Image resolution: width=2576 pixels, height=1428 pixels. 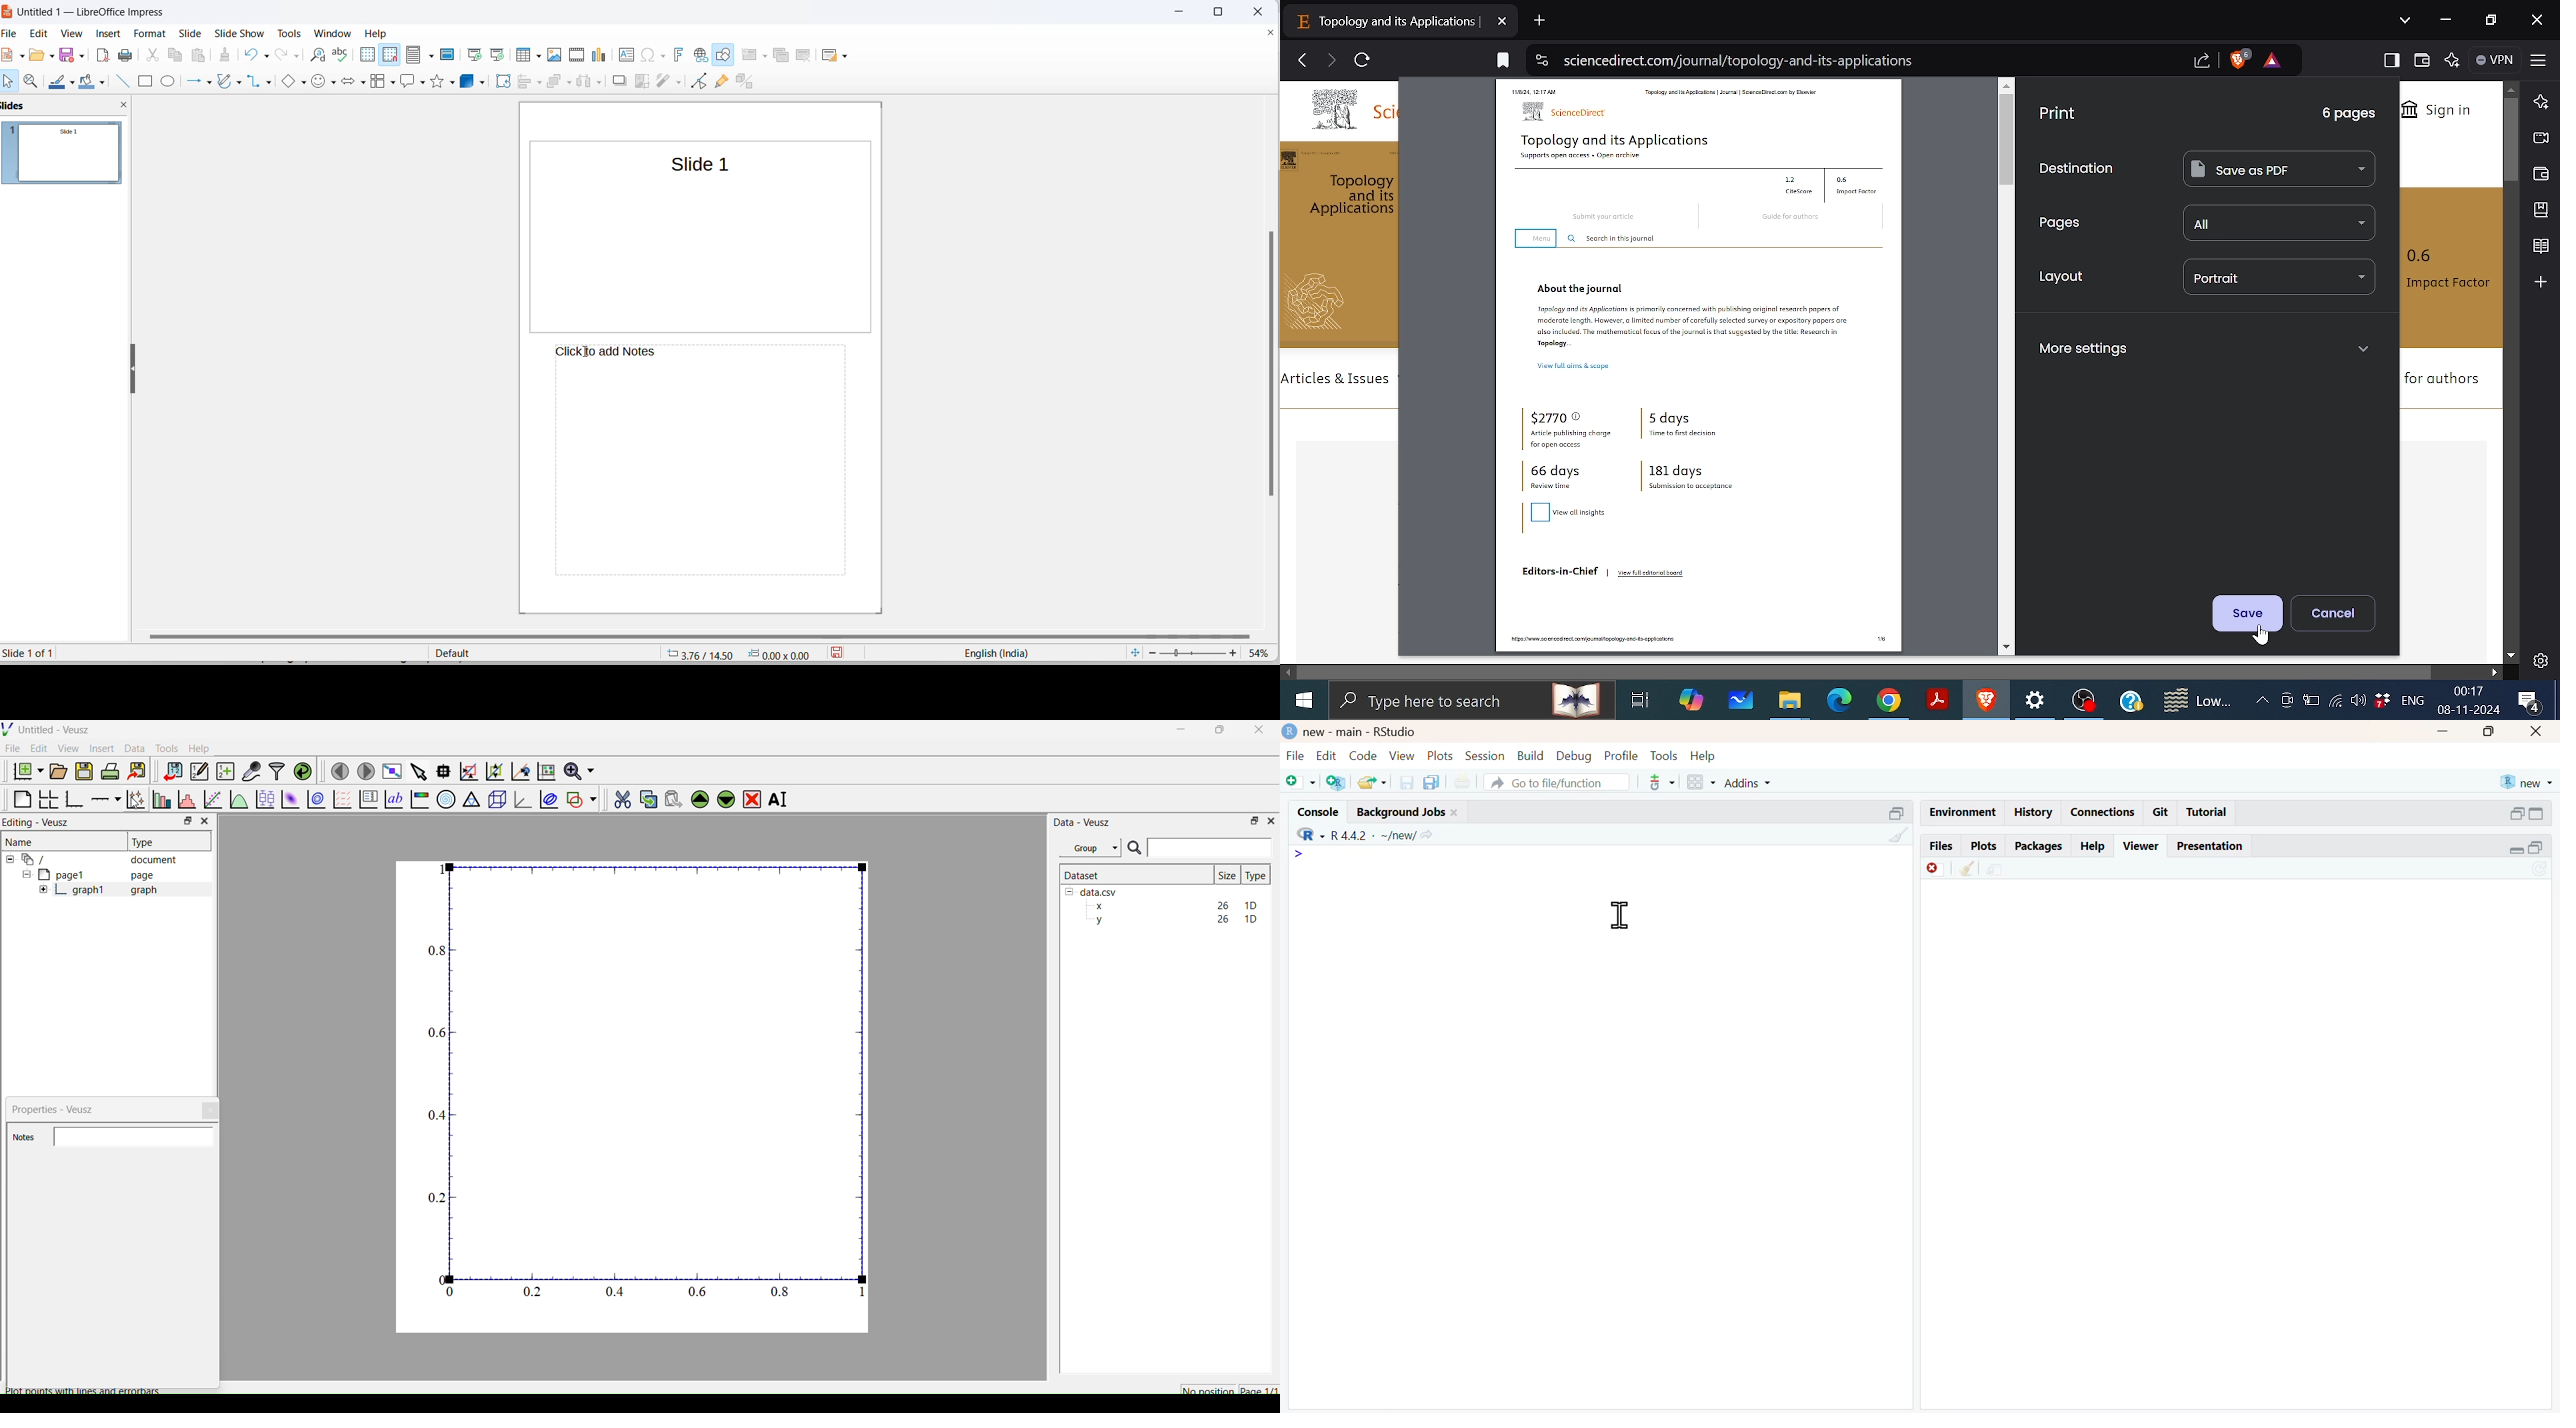 I want to click on toggle endpoint edit mode, so click(x=699, y=82).